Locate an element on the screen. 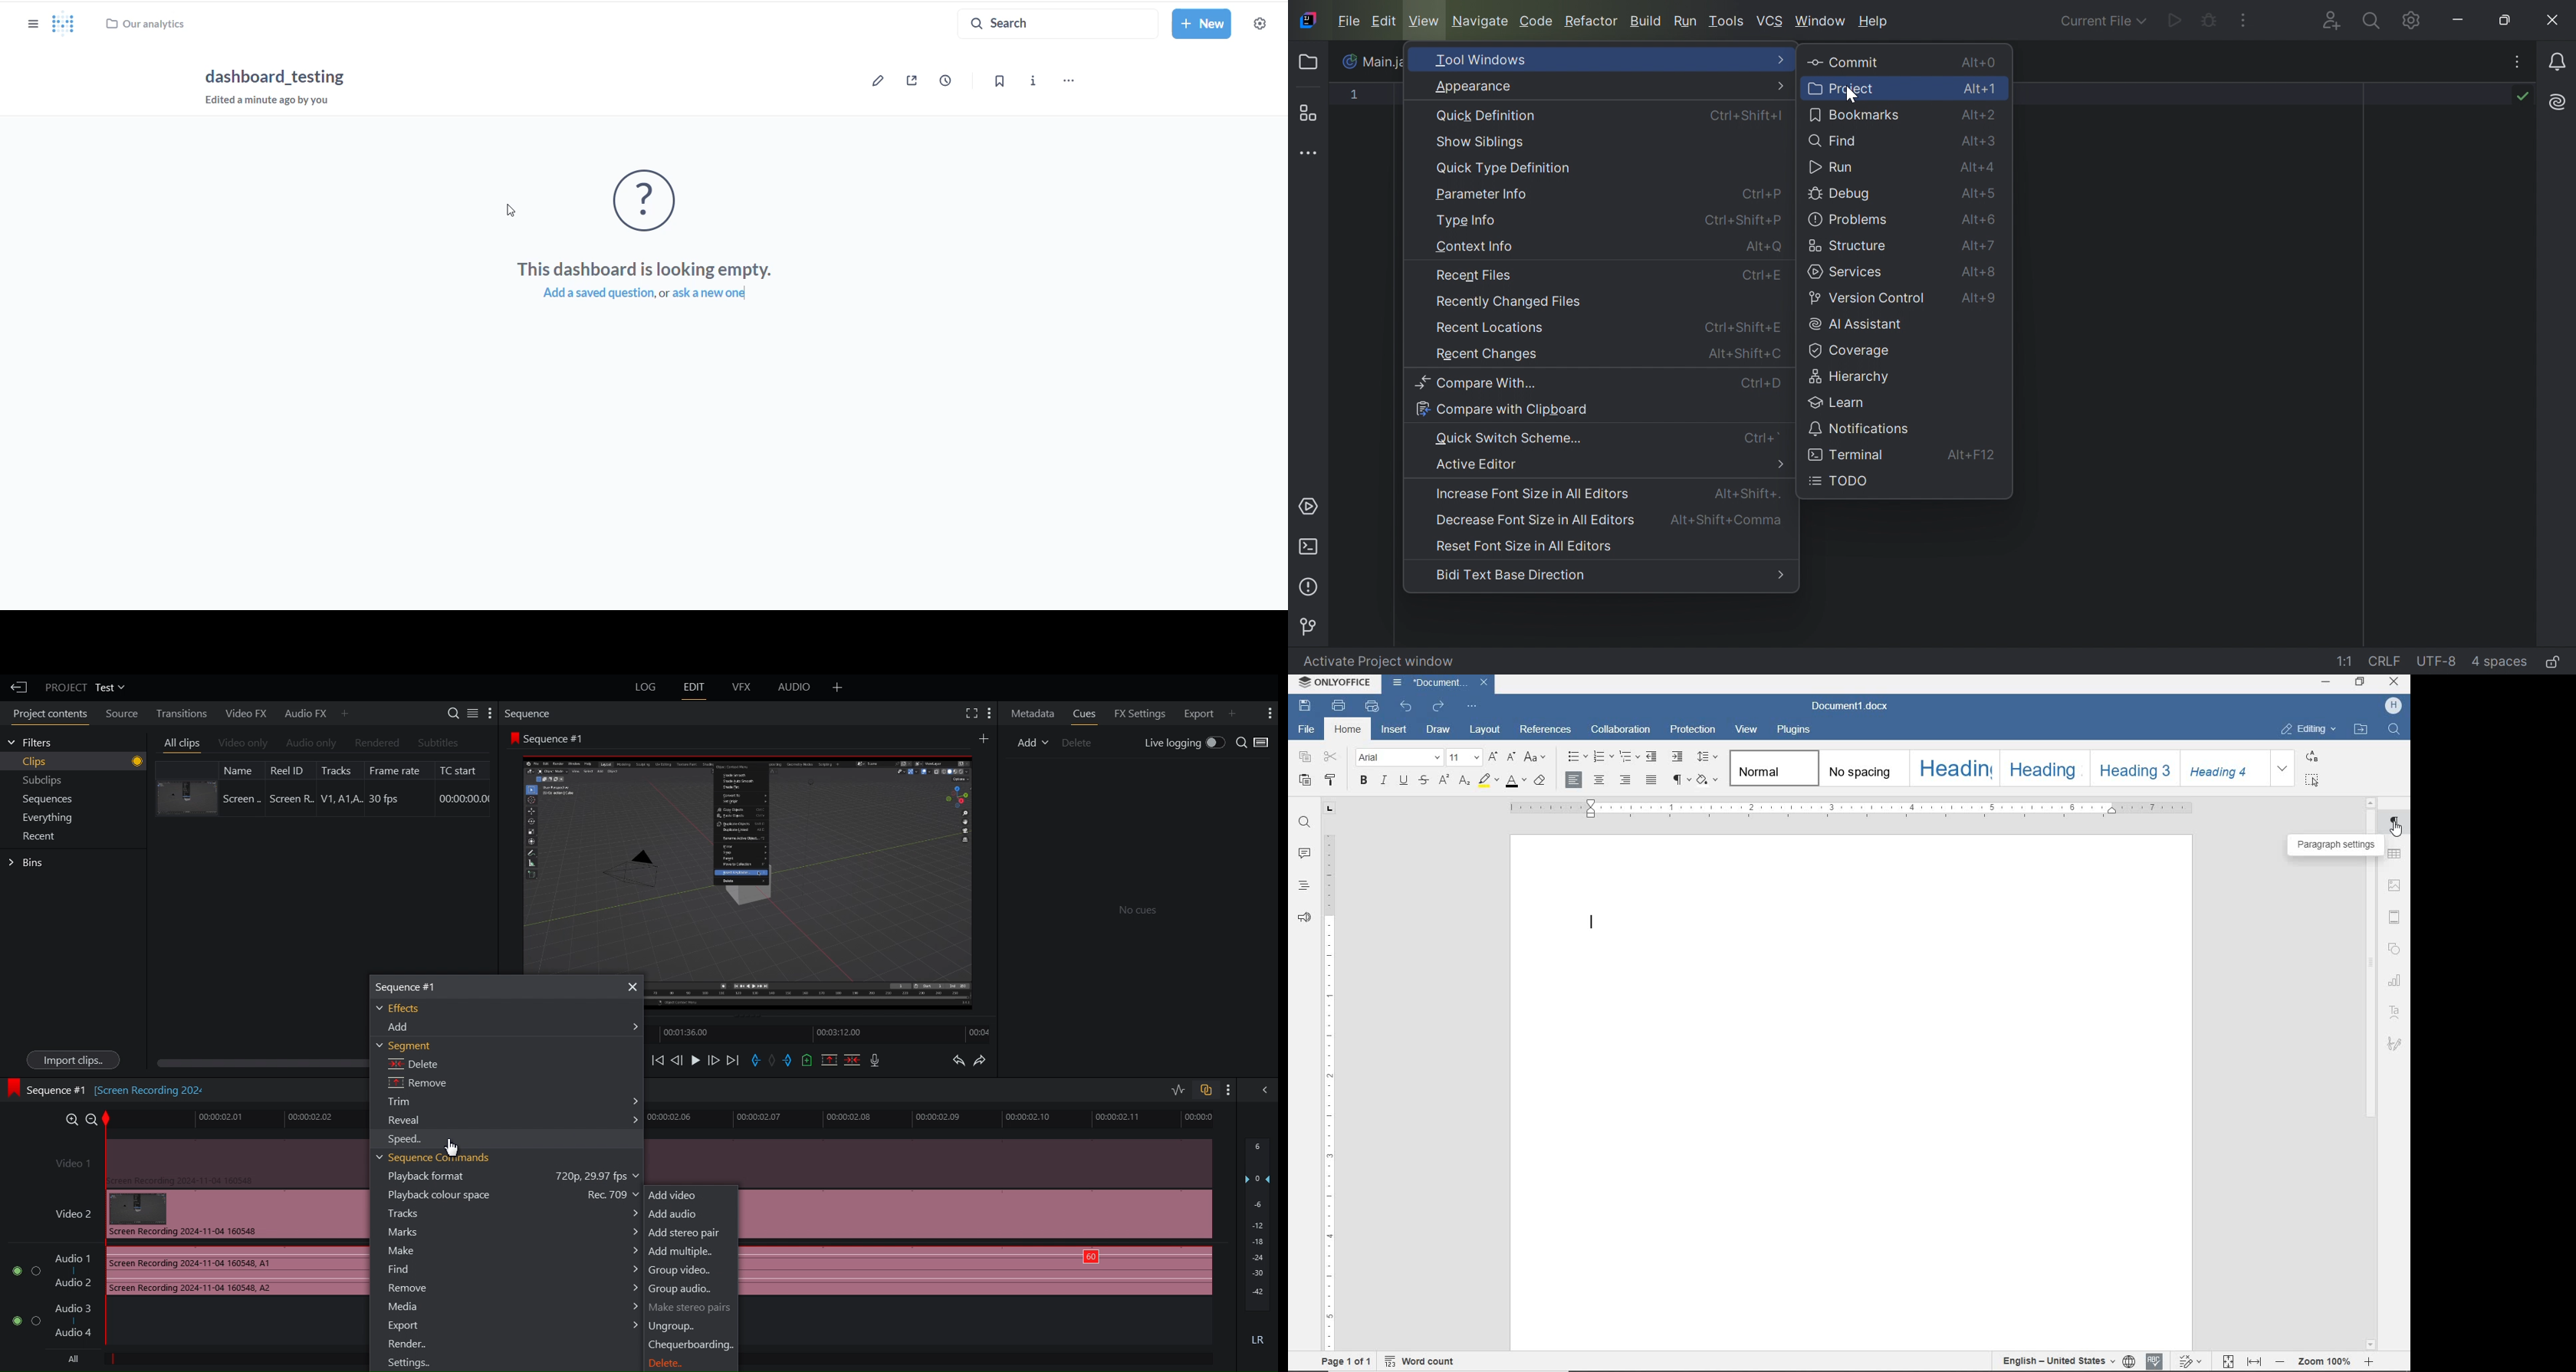  copy is located at coordinates (1305, 759).